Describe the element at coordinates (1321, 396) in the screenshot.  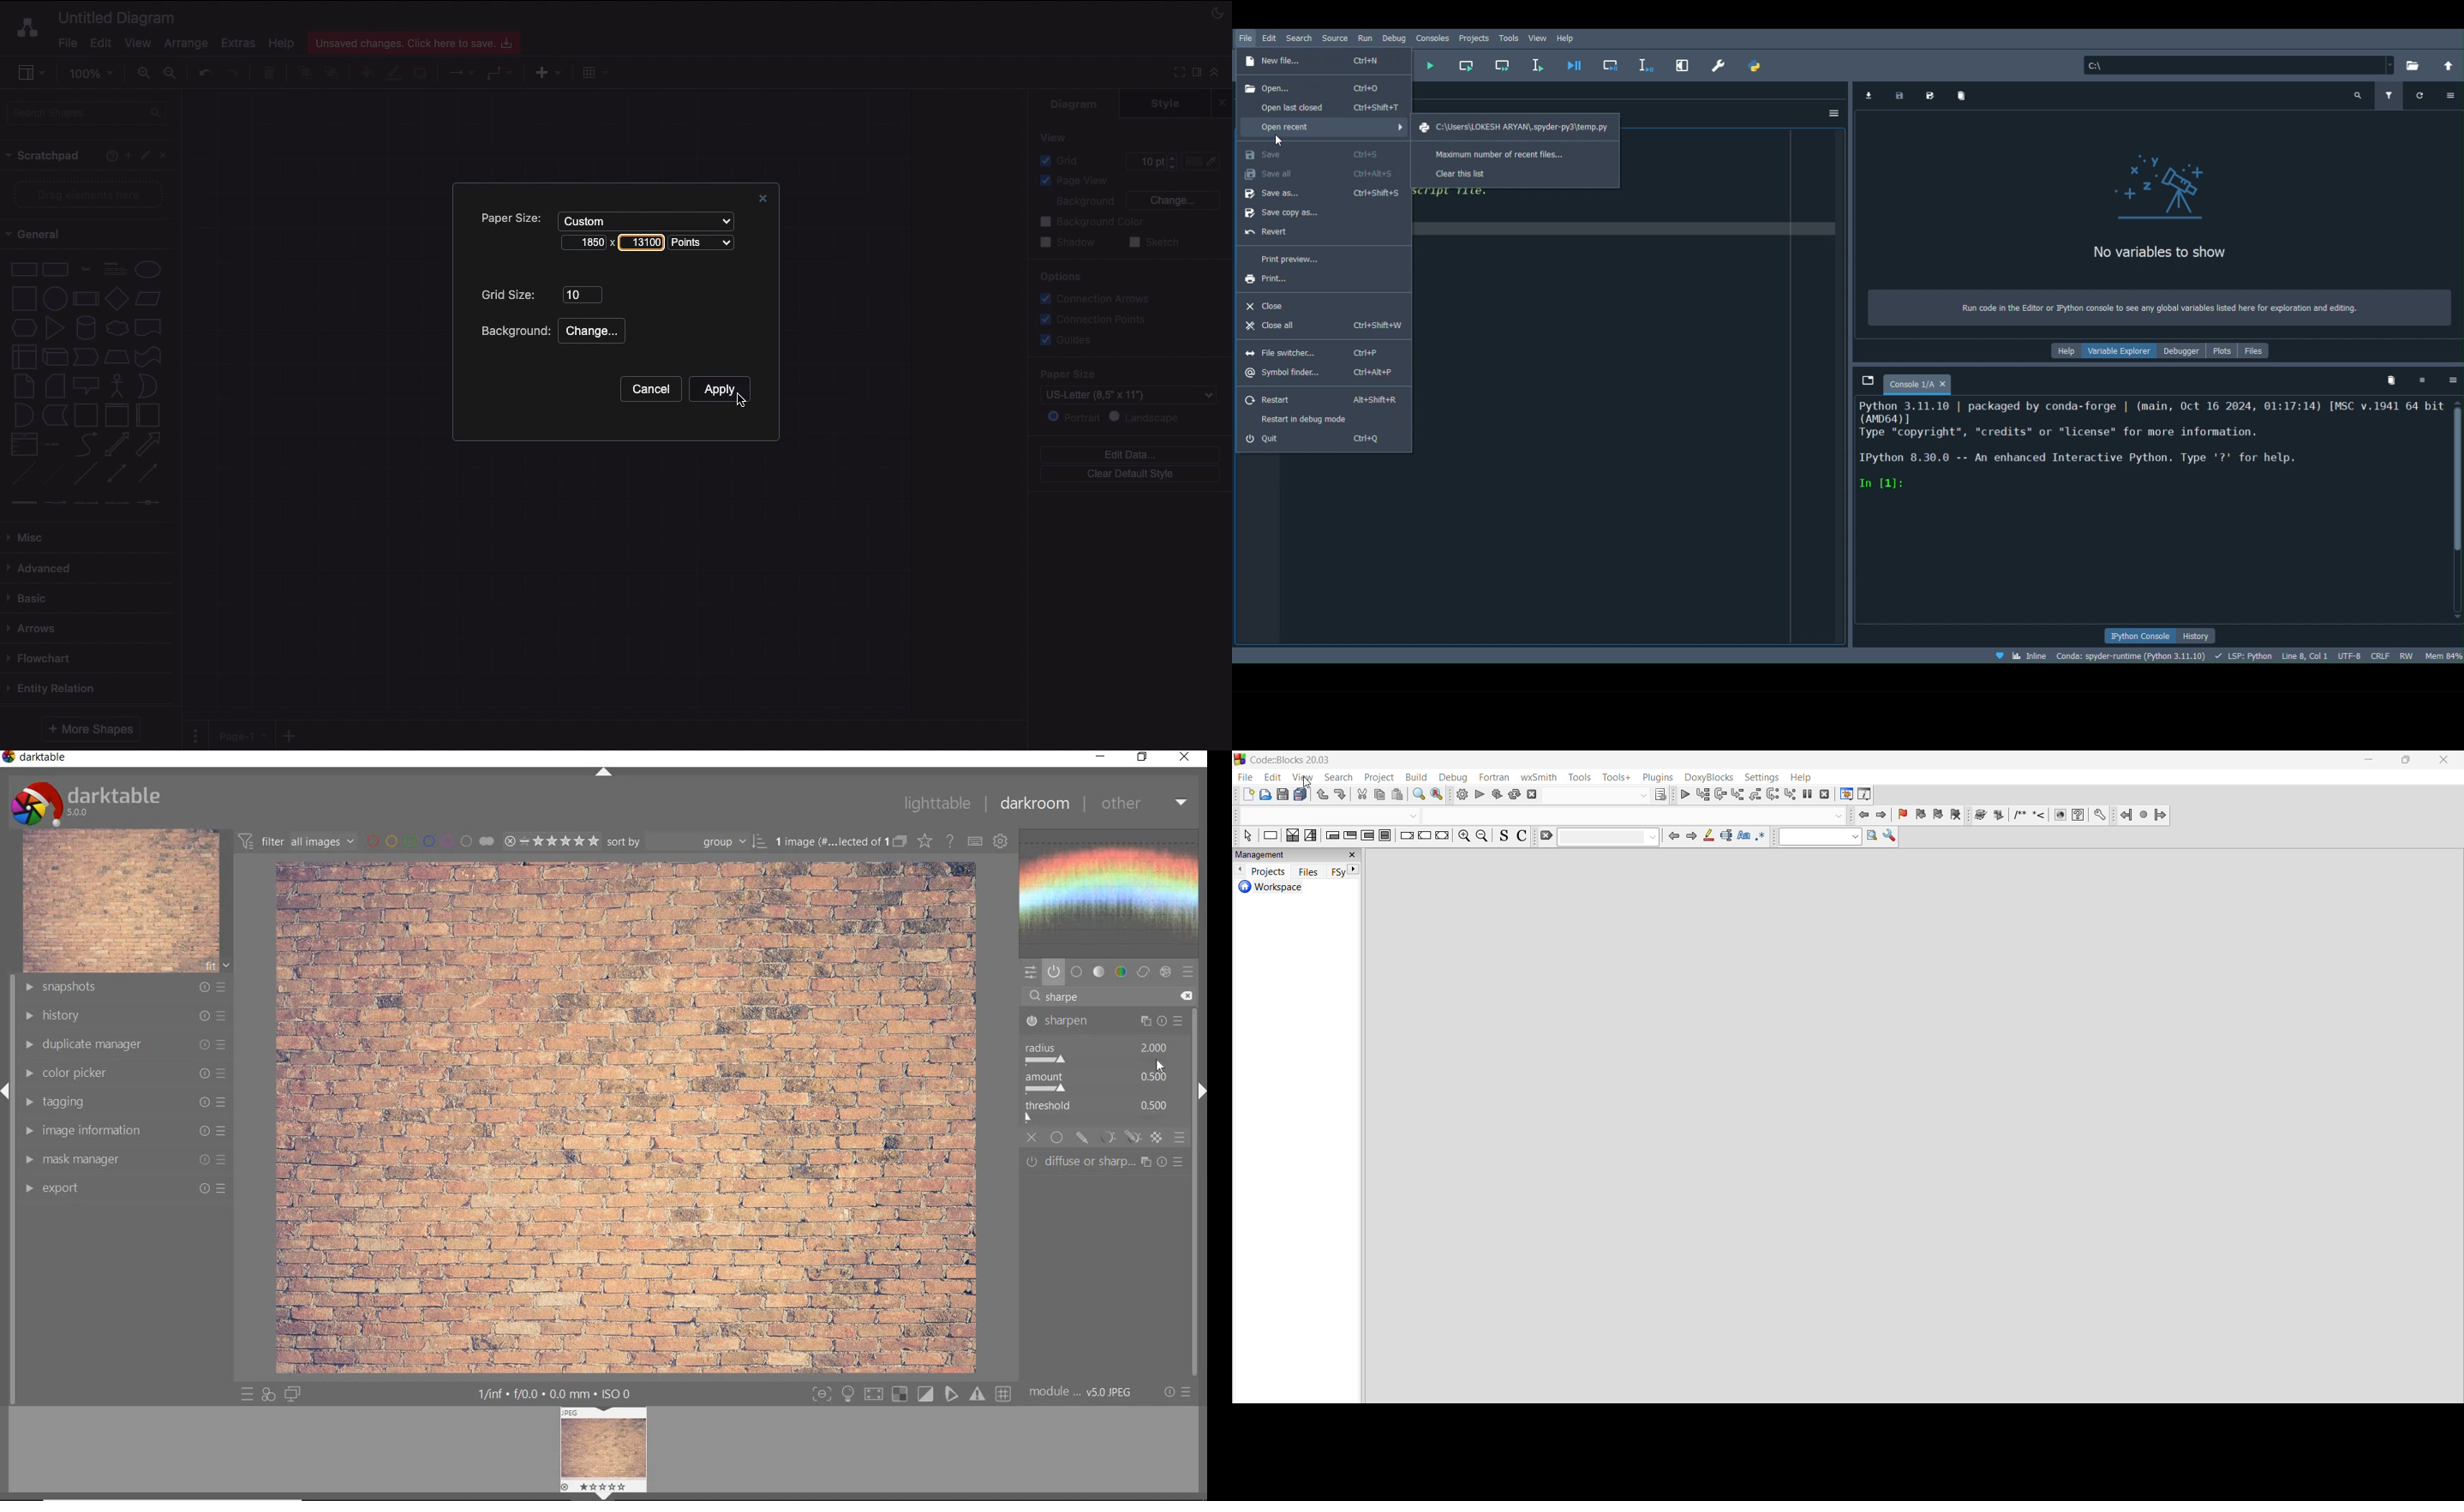
I see `Restart` at that location.